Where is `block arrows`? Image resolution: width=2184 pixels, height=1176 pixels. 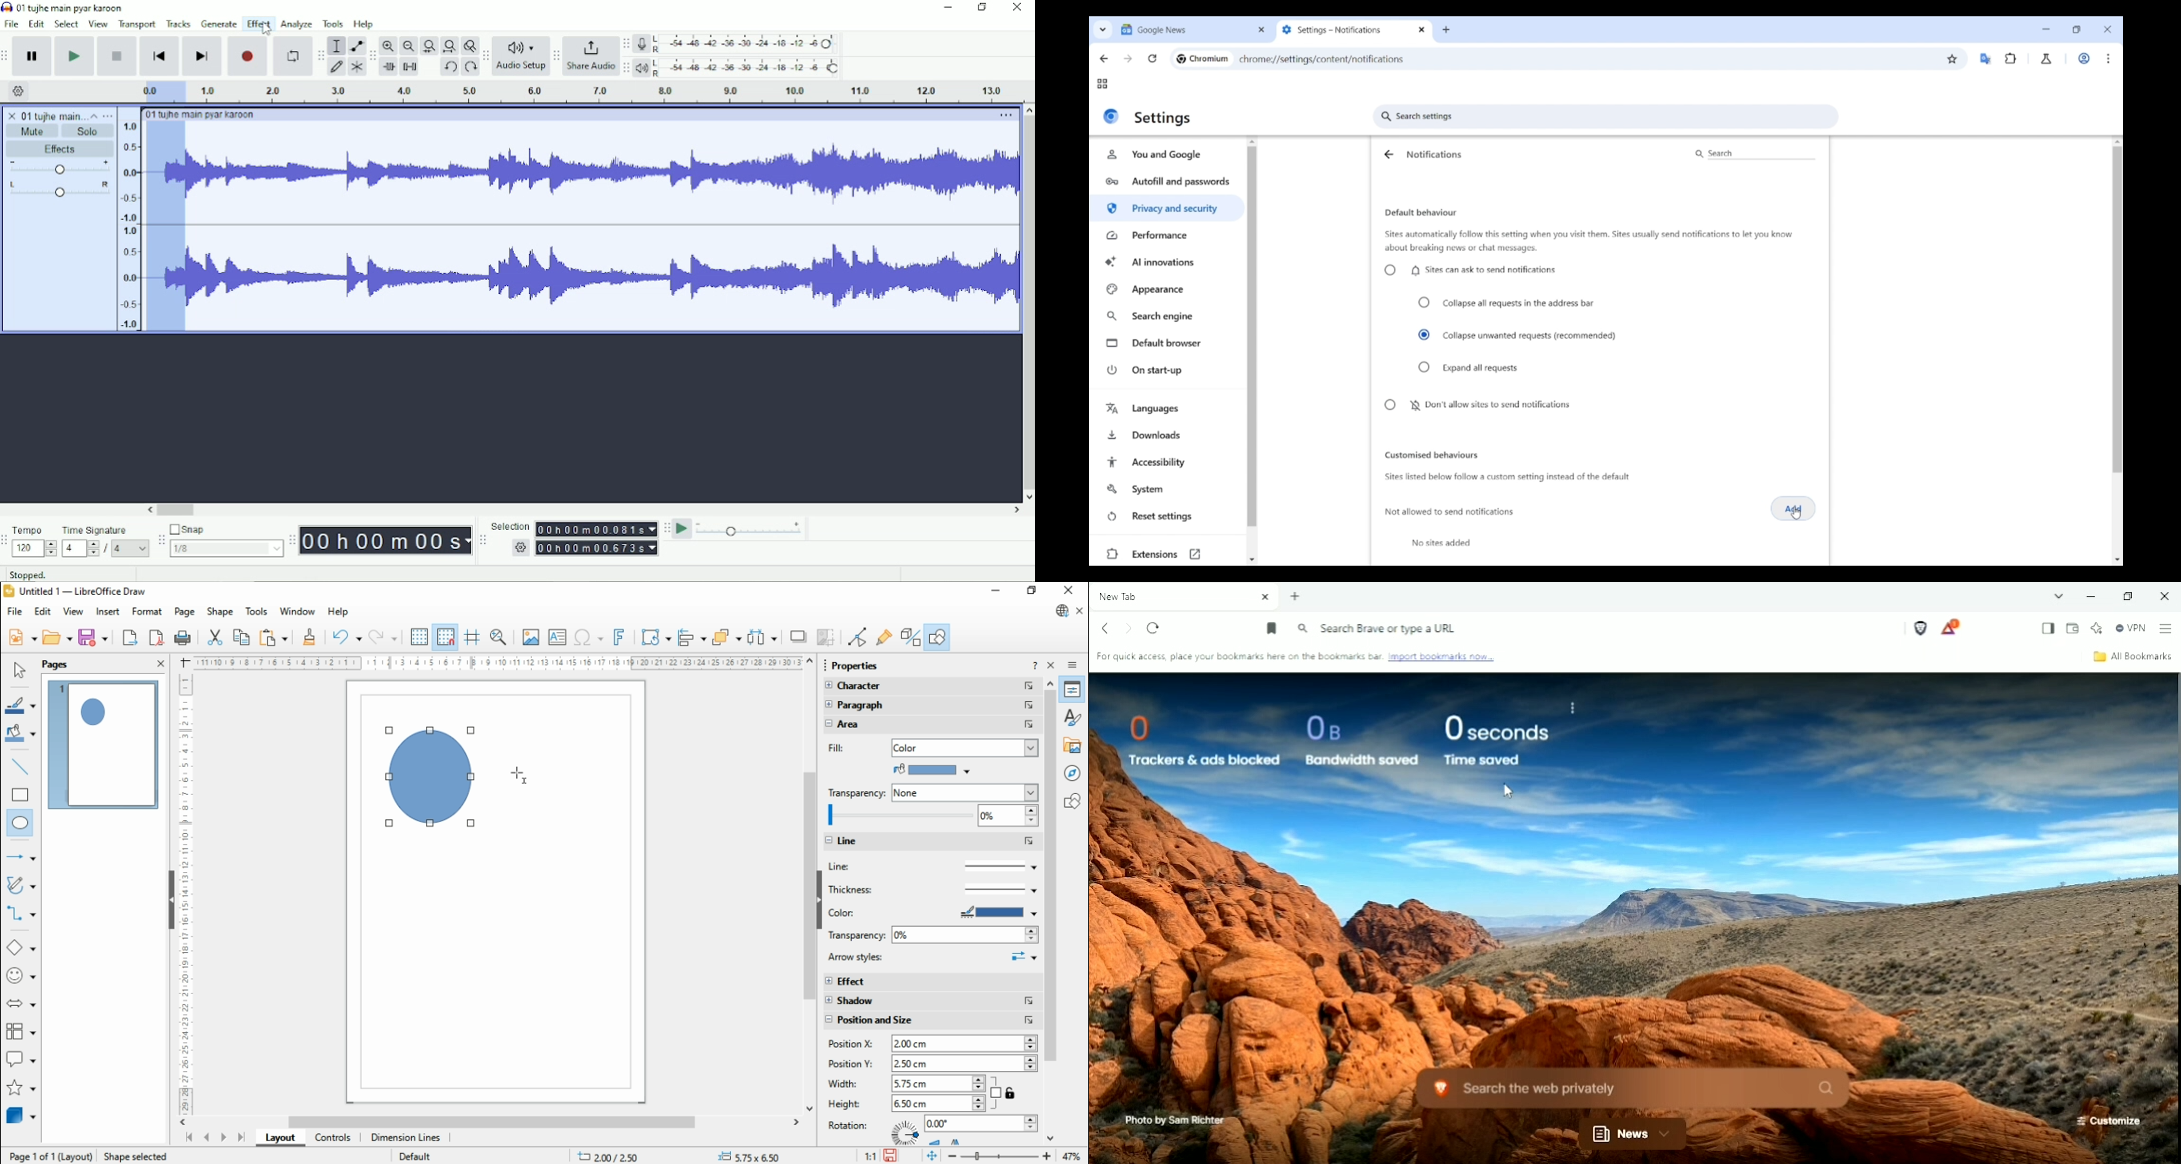
block arrows is located at coordinates (23, 1005).